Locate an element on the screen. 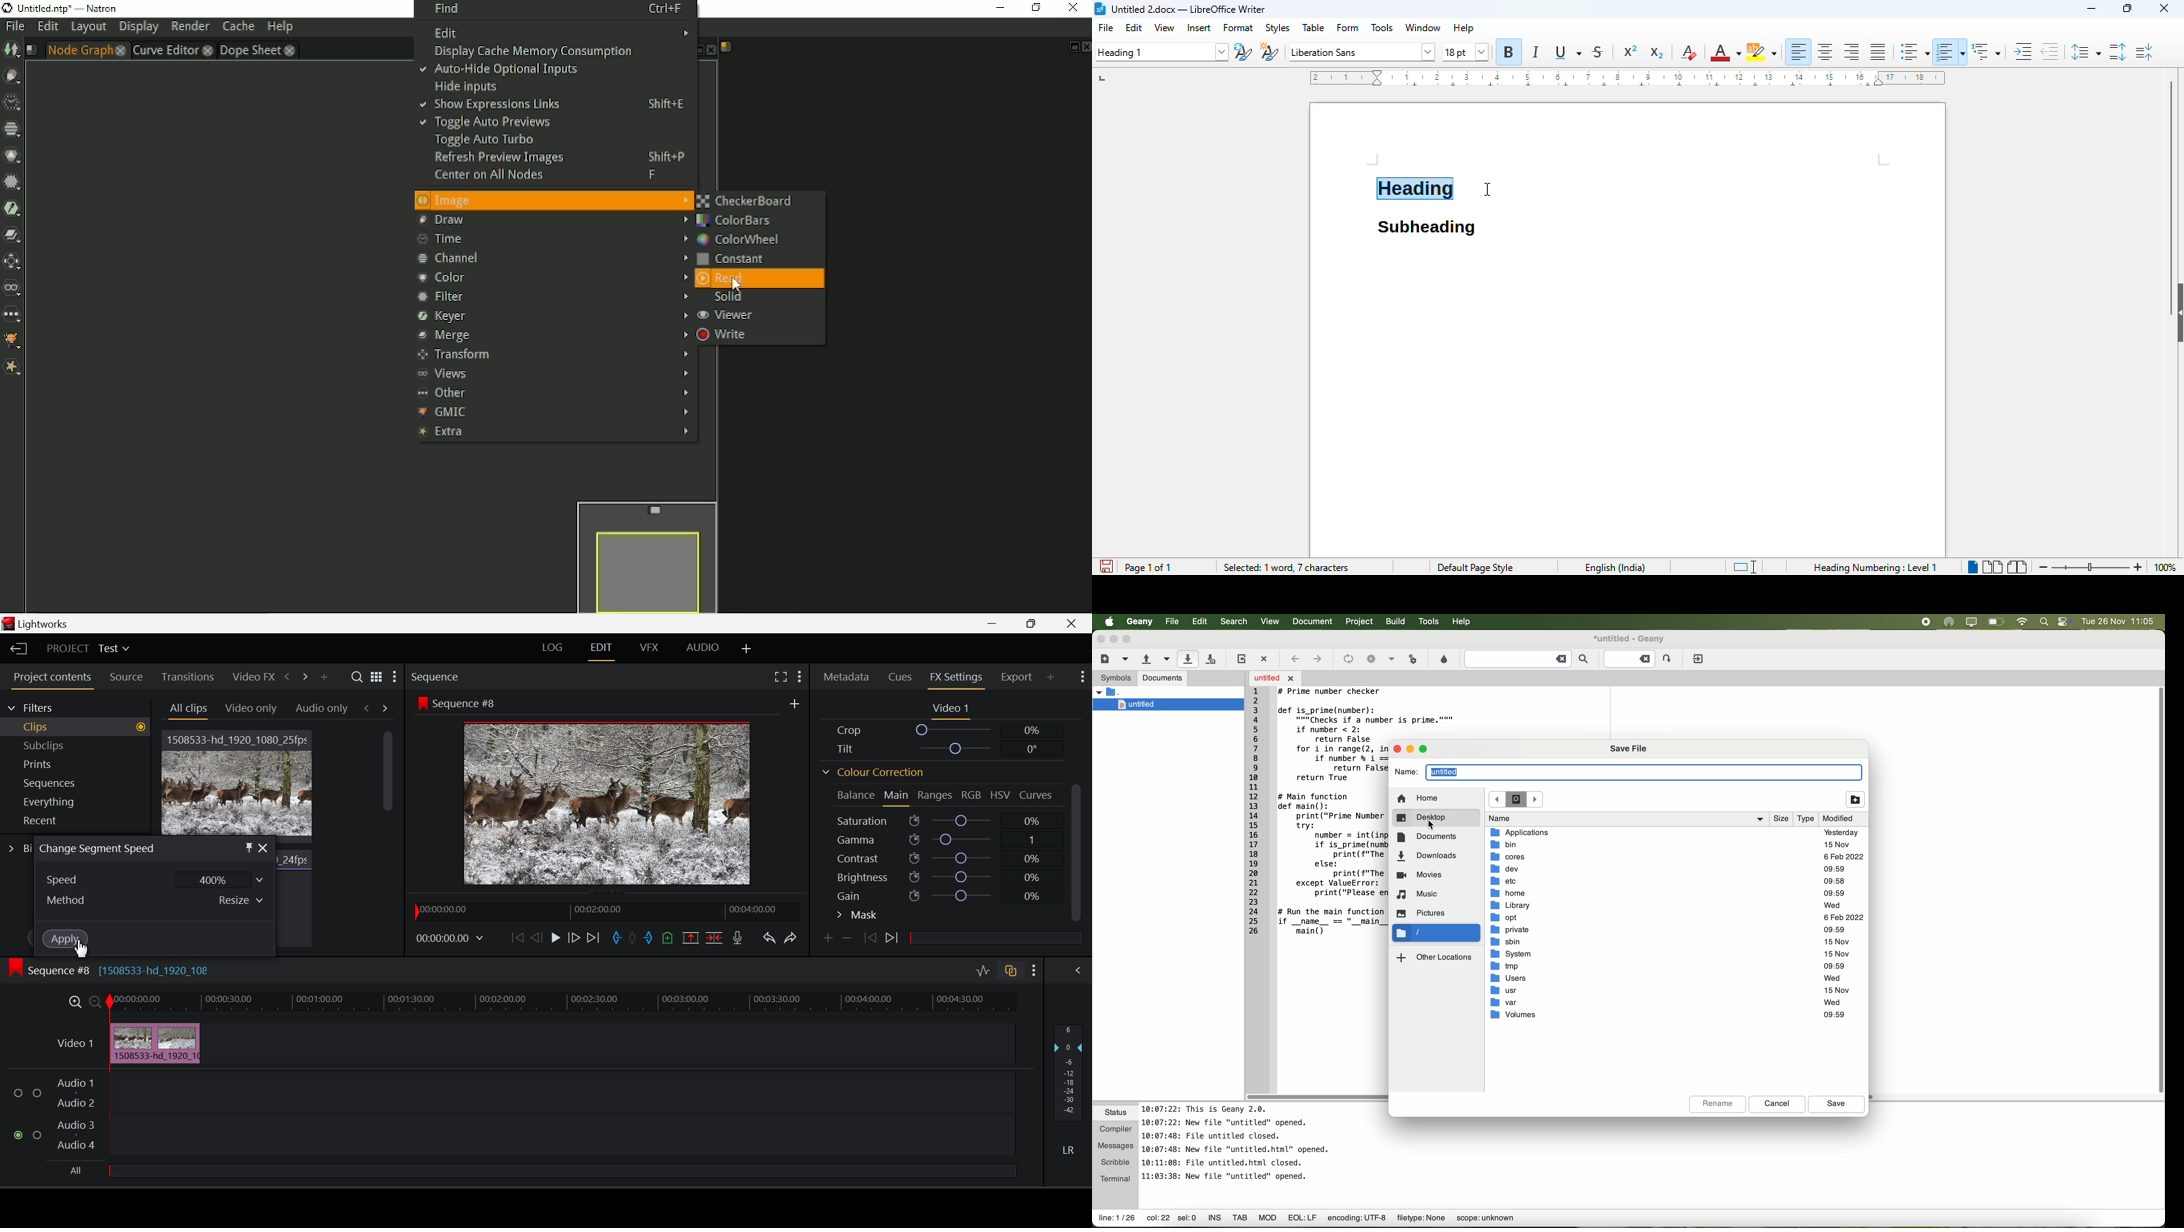 The image size is (2184, 1232). Window Title is located at coordinates (38, 624).